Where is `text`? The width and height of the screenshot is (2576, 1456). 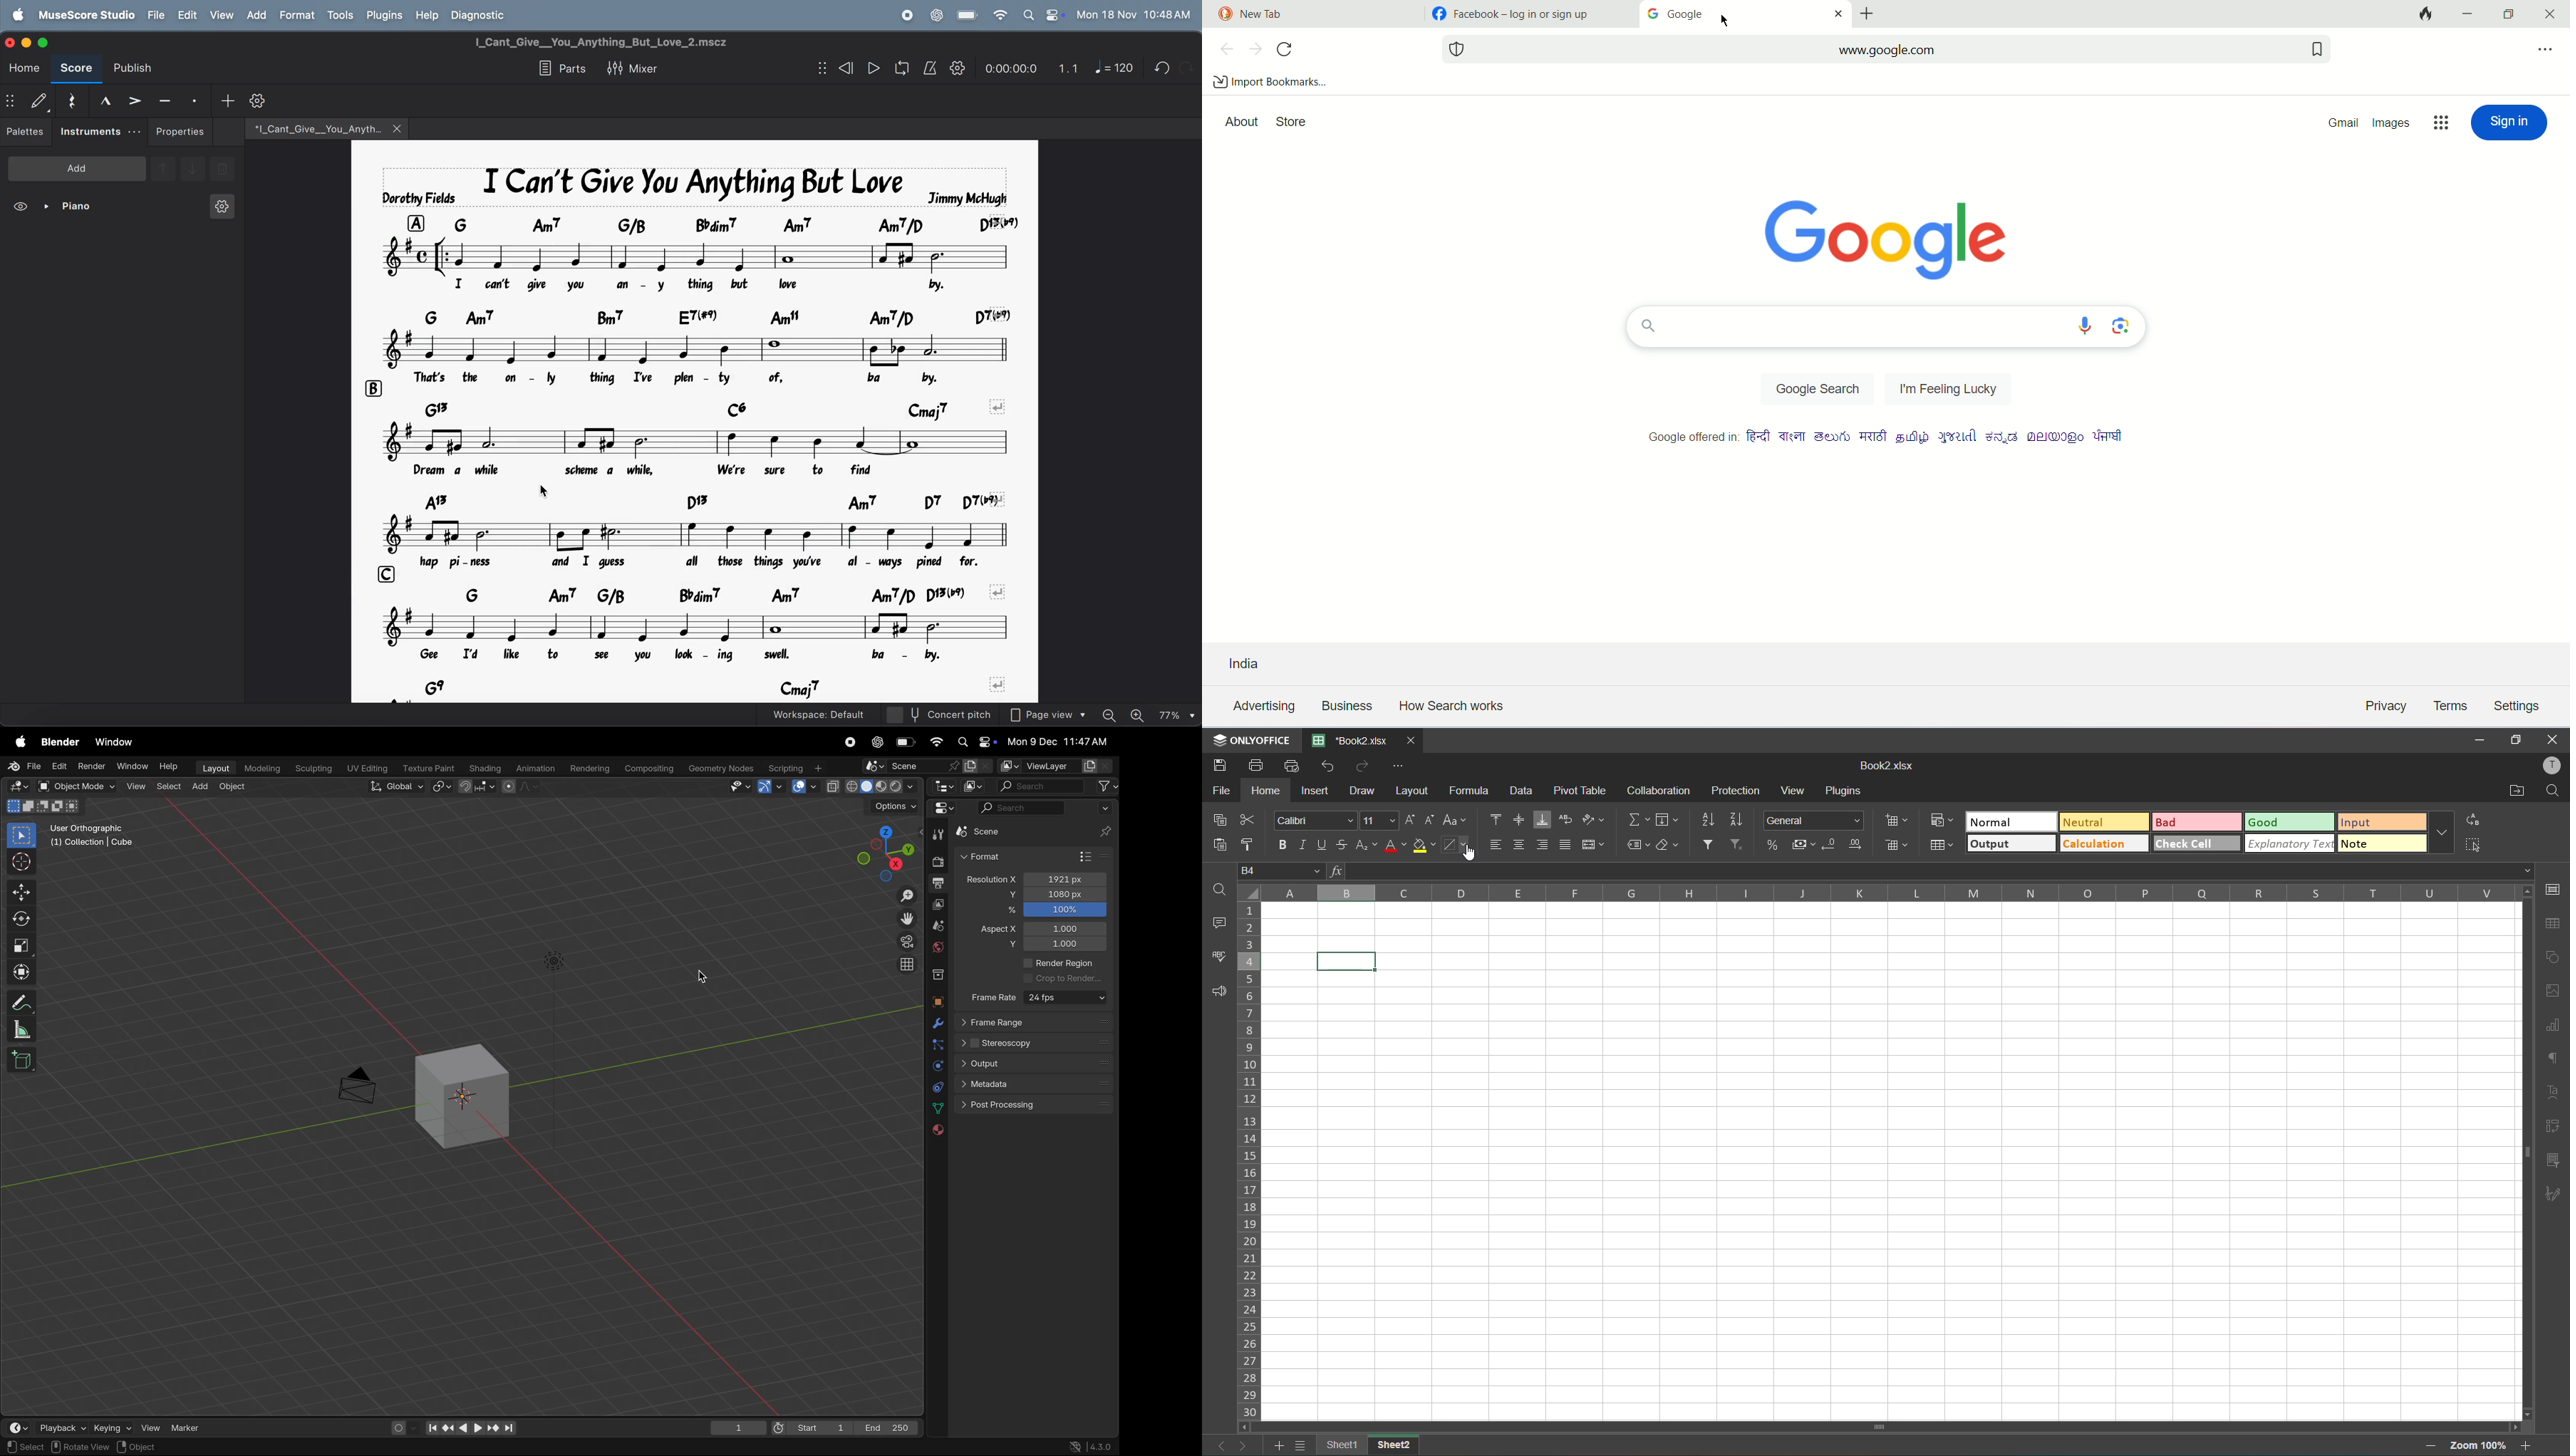
text is located at coordinates (2554, 1092).